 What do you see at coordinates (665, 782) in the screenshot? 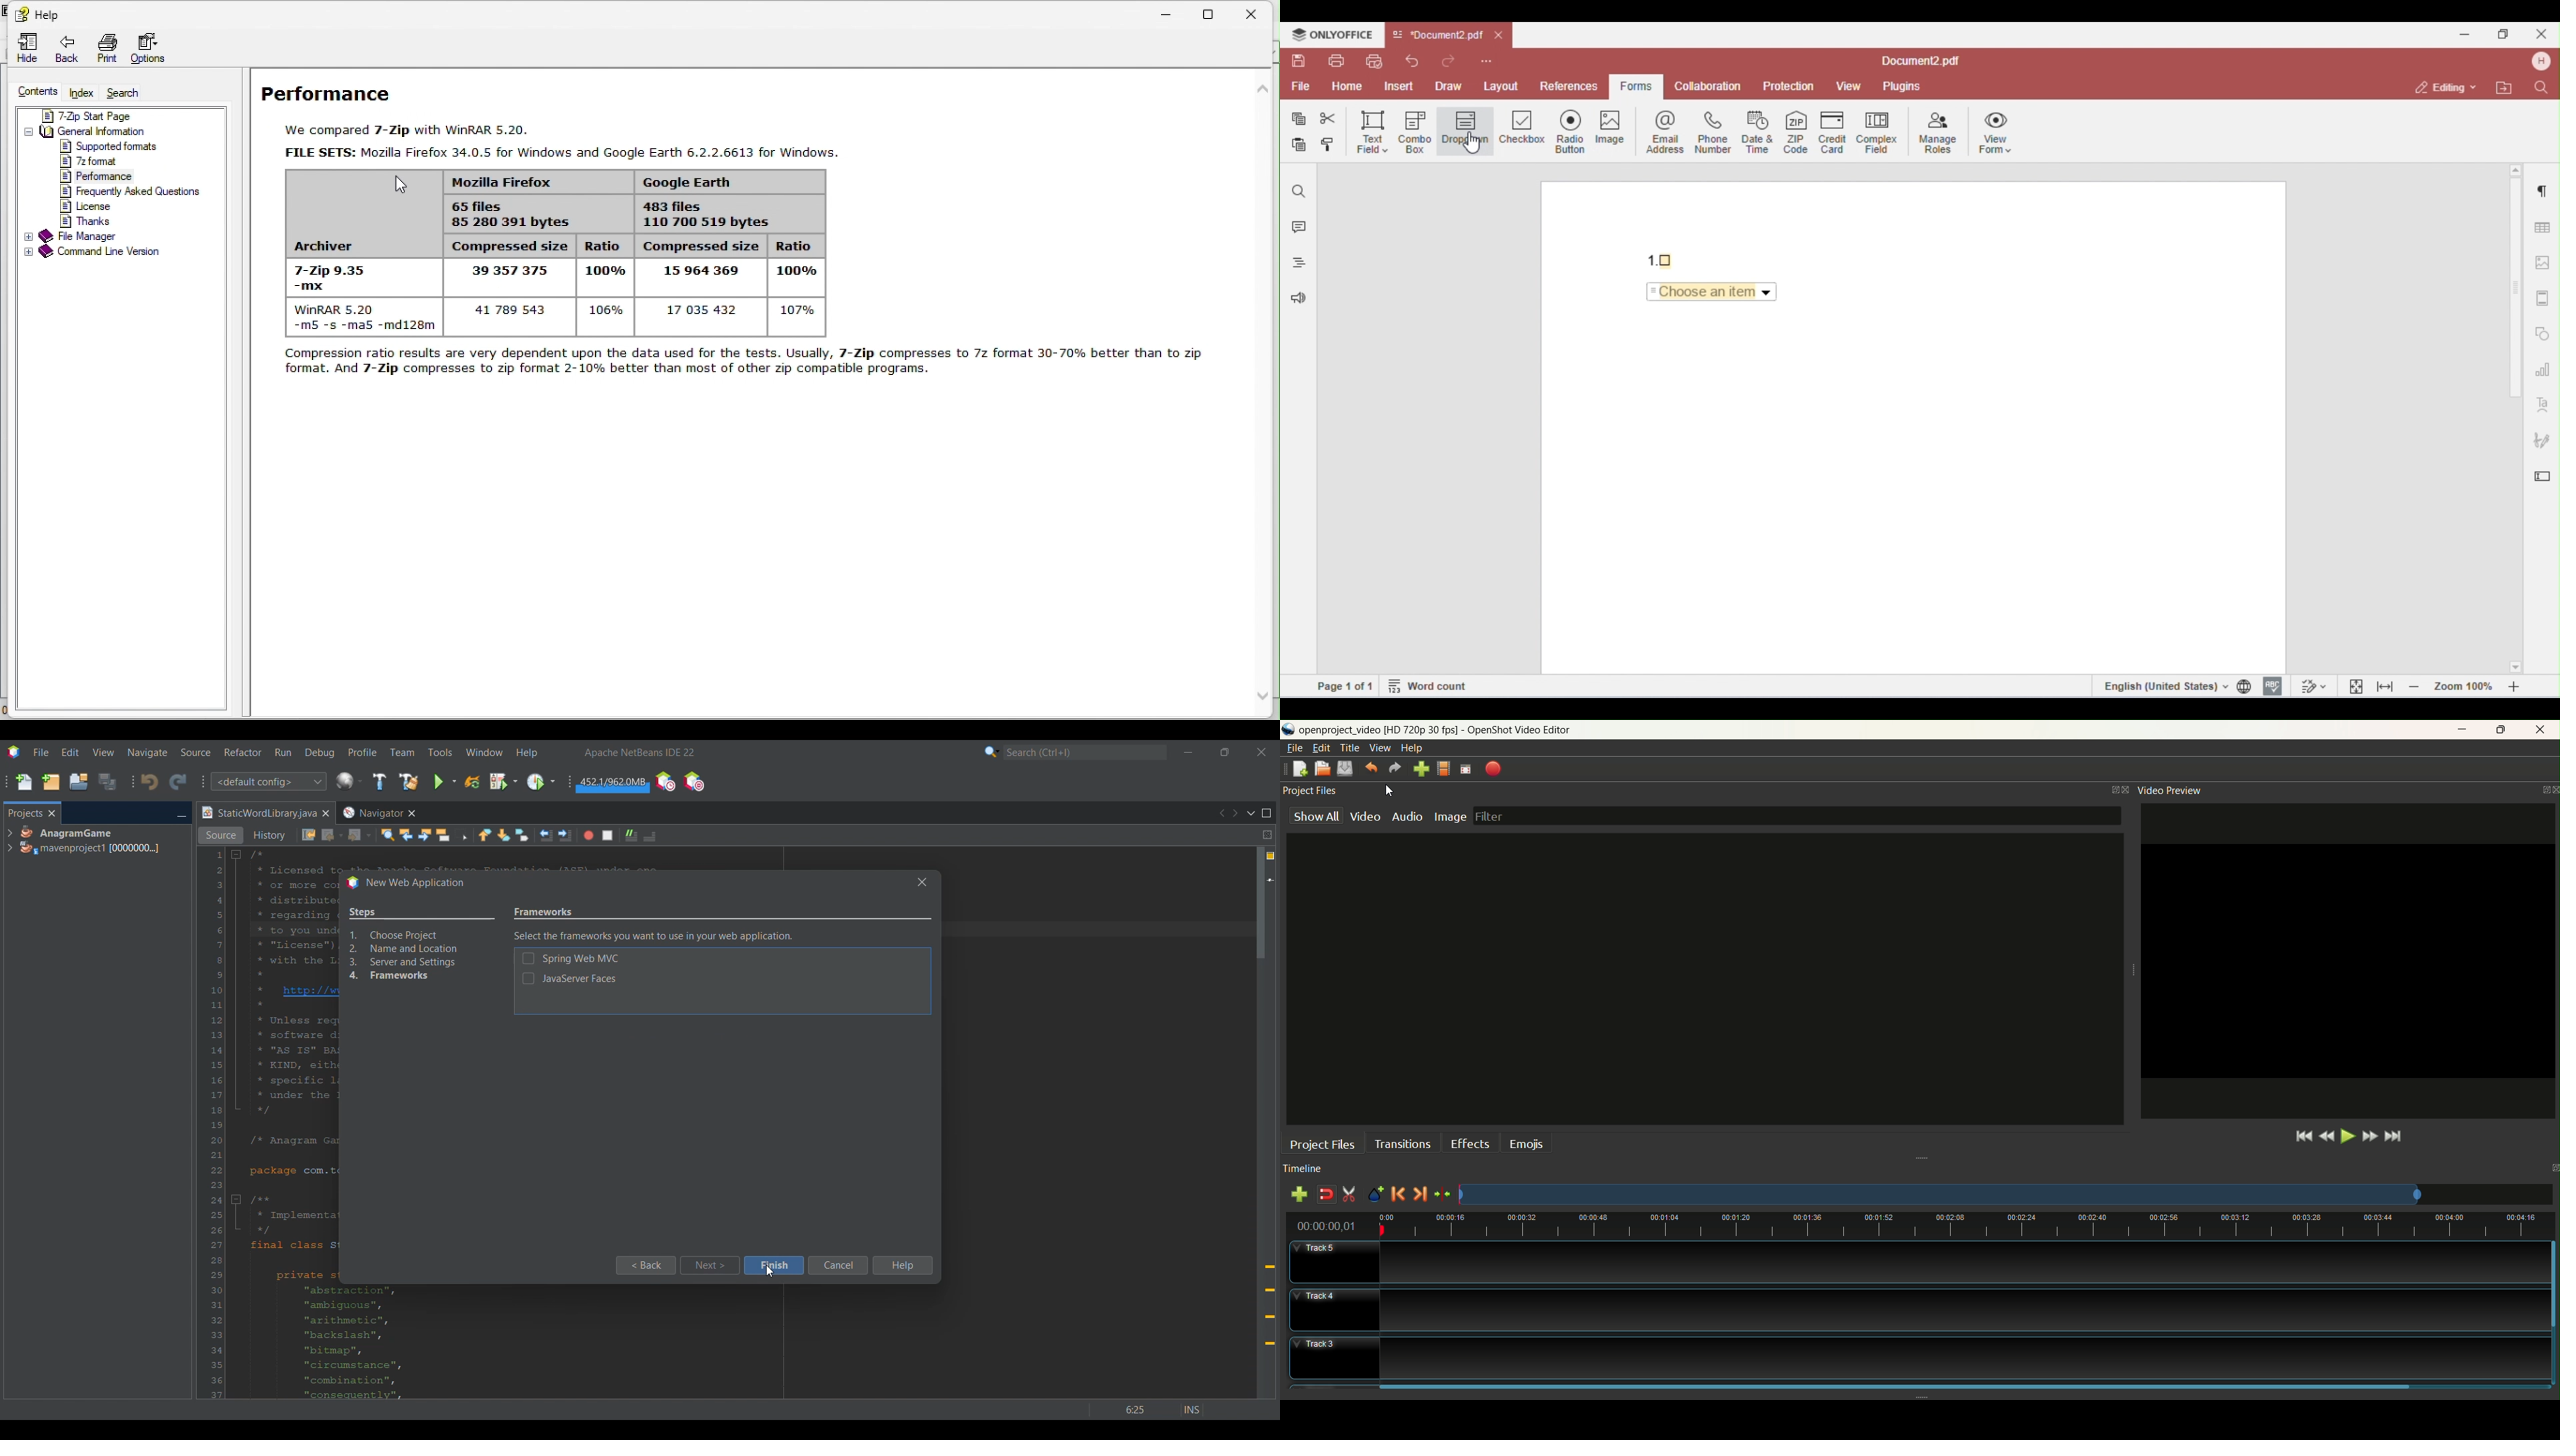
I see `Profile IDE` at bounding box center [665, 782].